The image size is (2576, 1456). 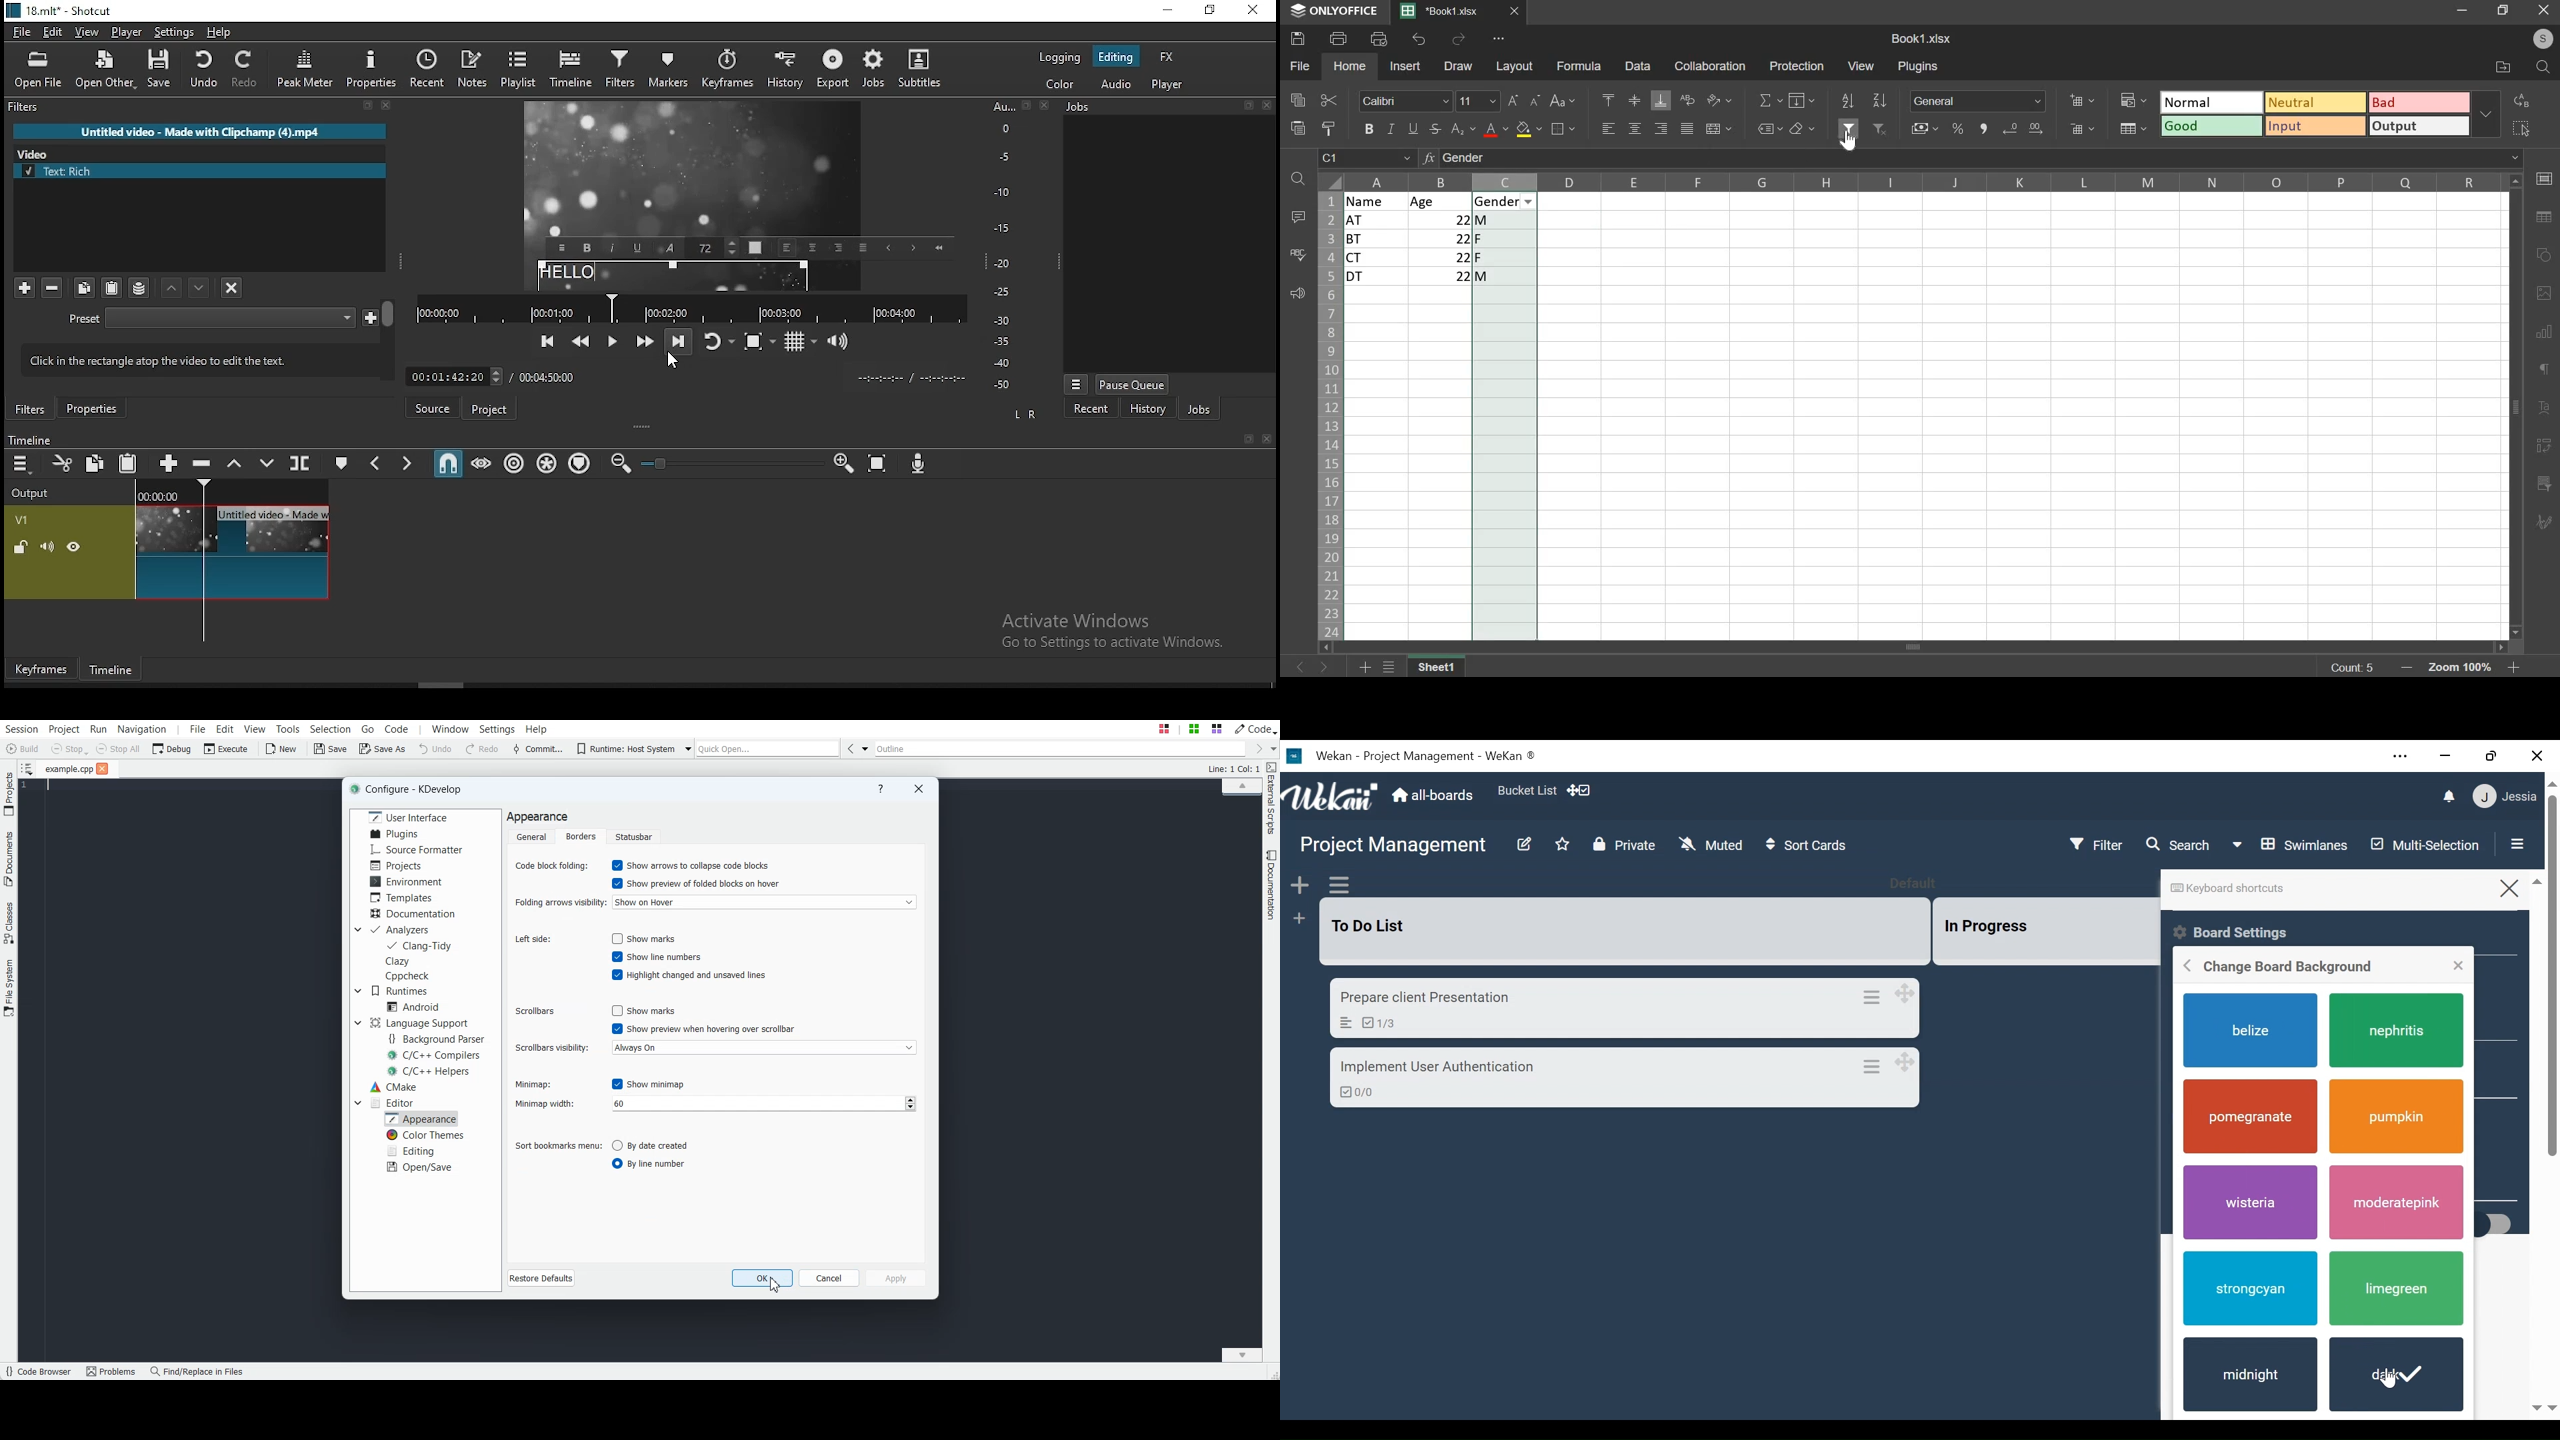 I want to click on copy, so click(x=85, y=288).